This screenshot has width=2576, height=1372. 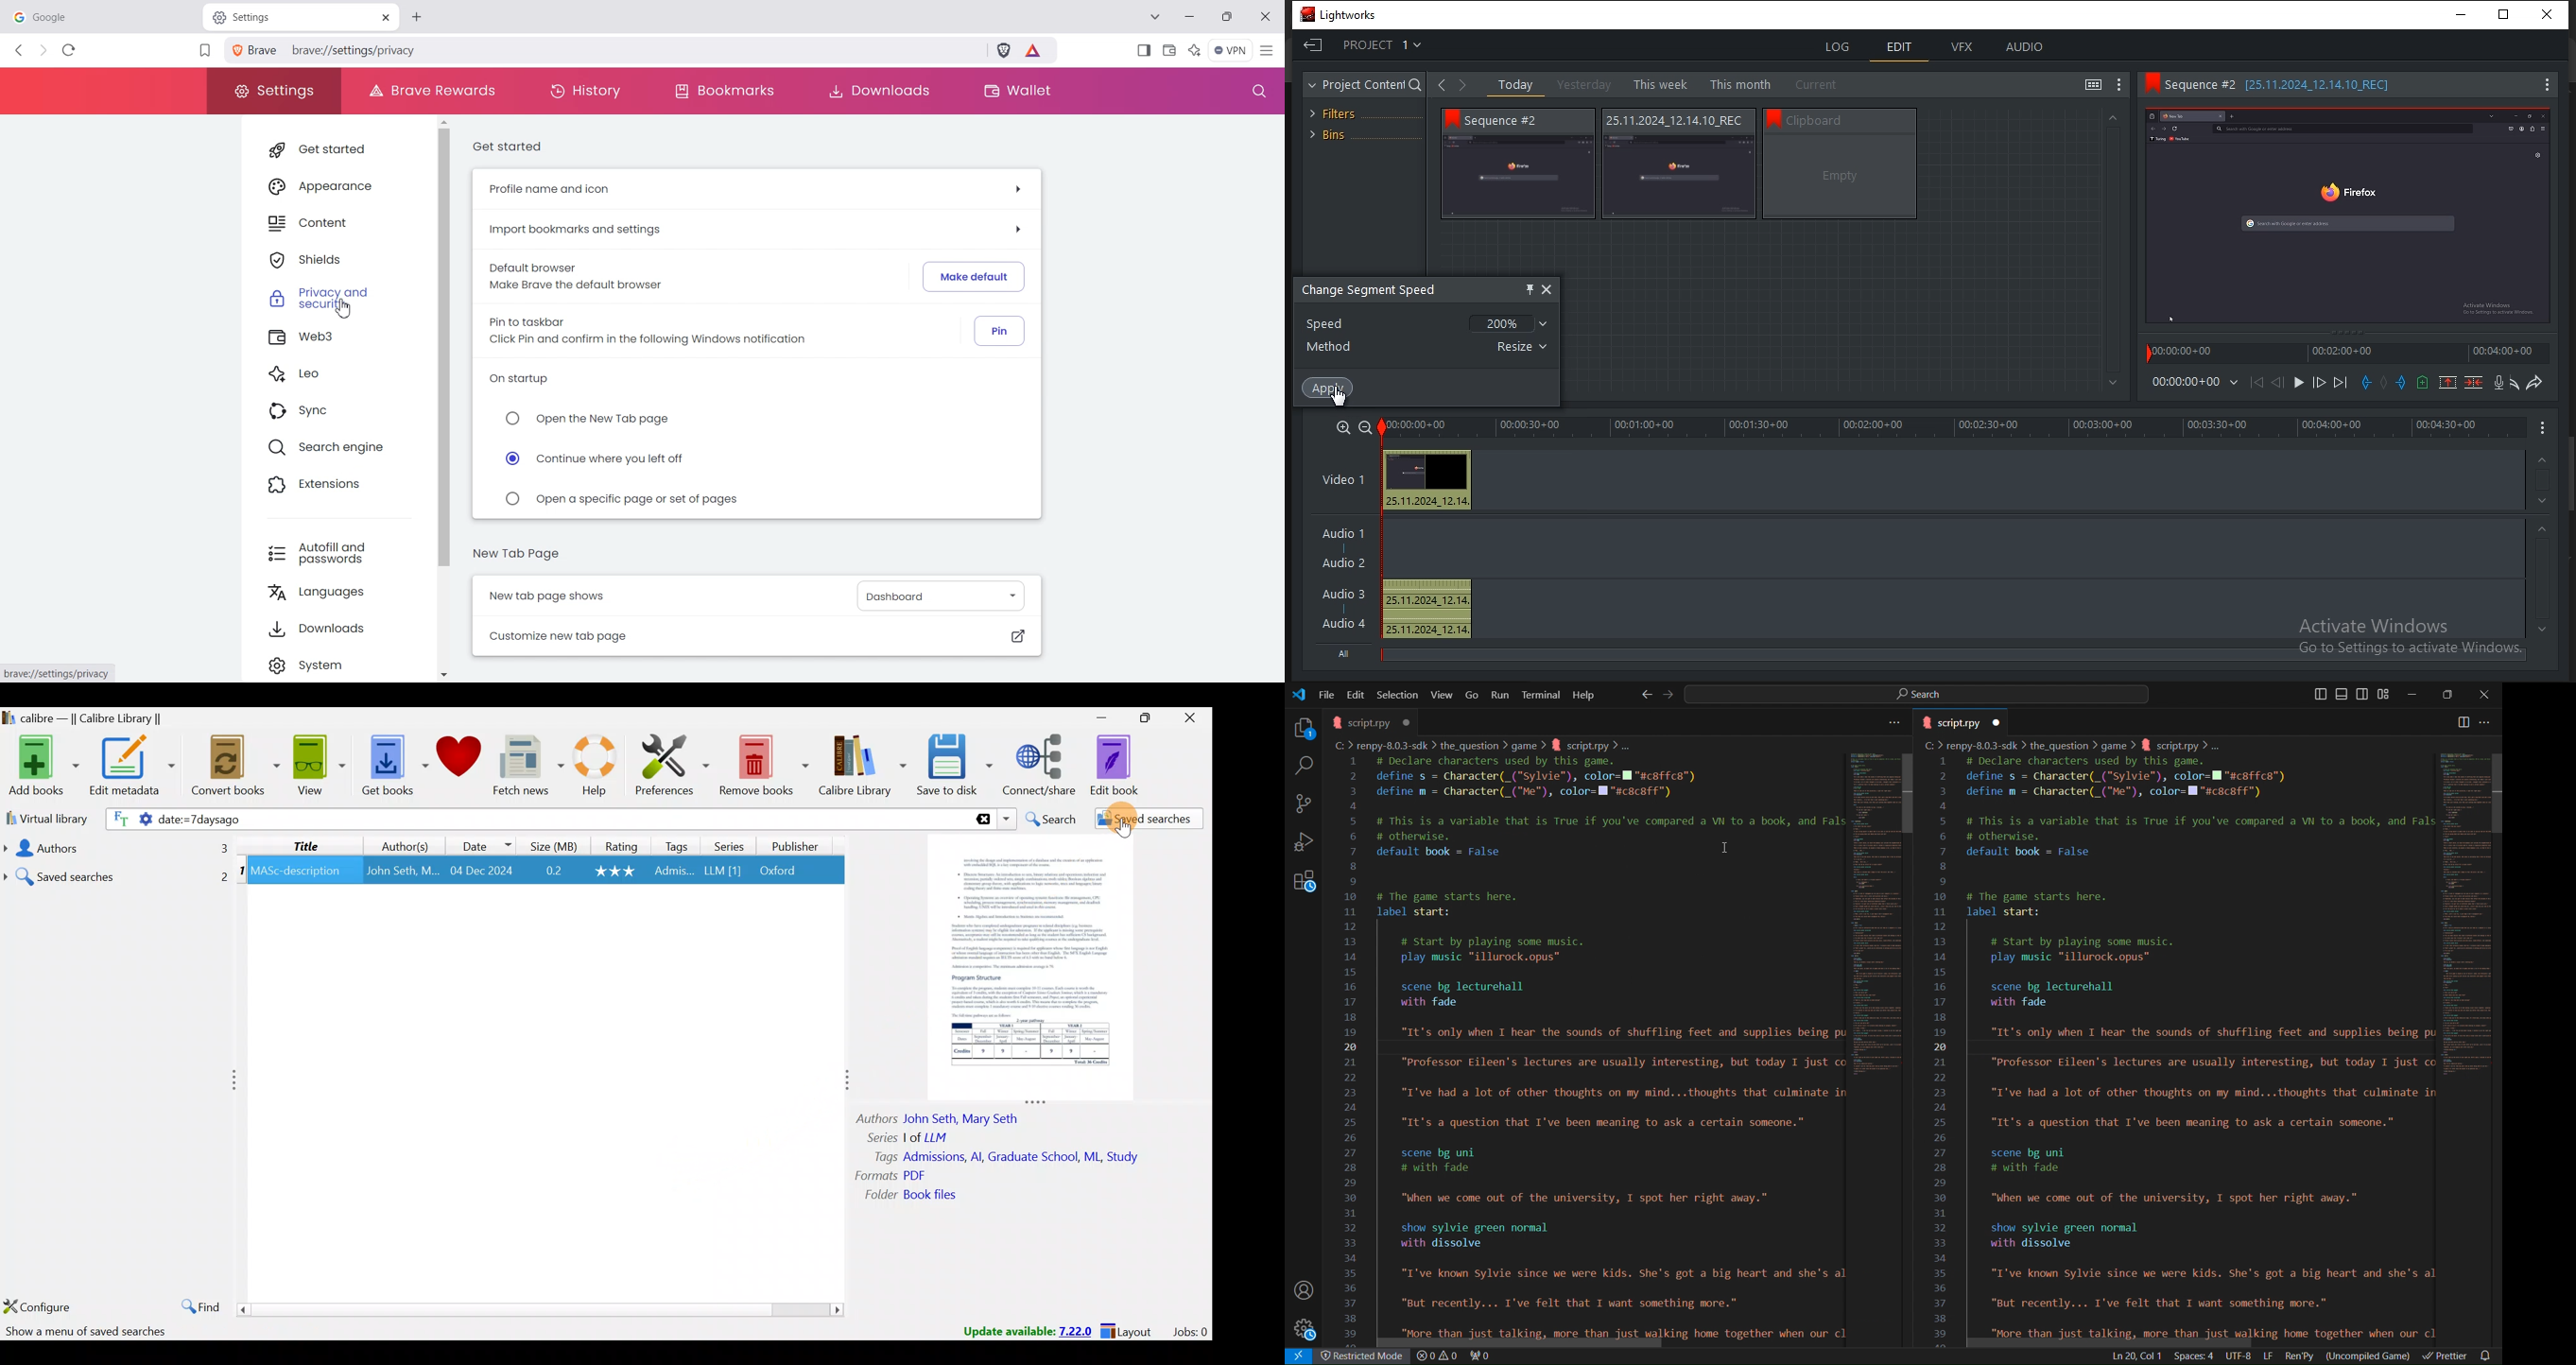 I want to click on bookmark, so click(x=1773, y=117).